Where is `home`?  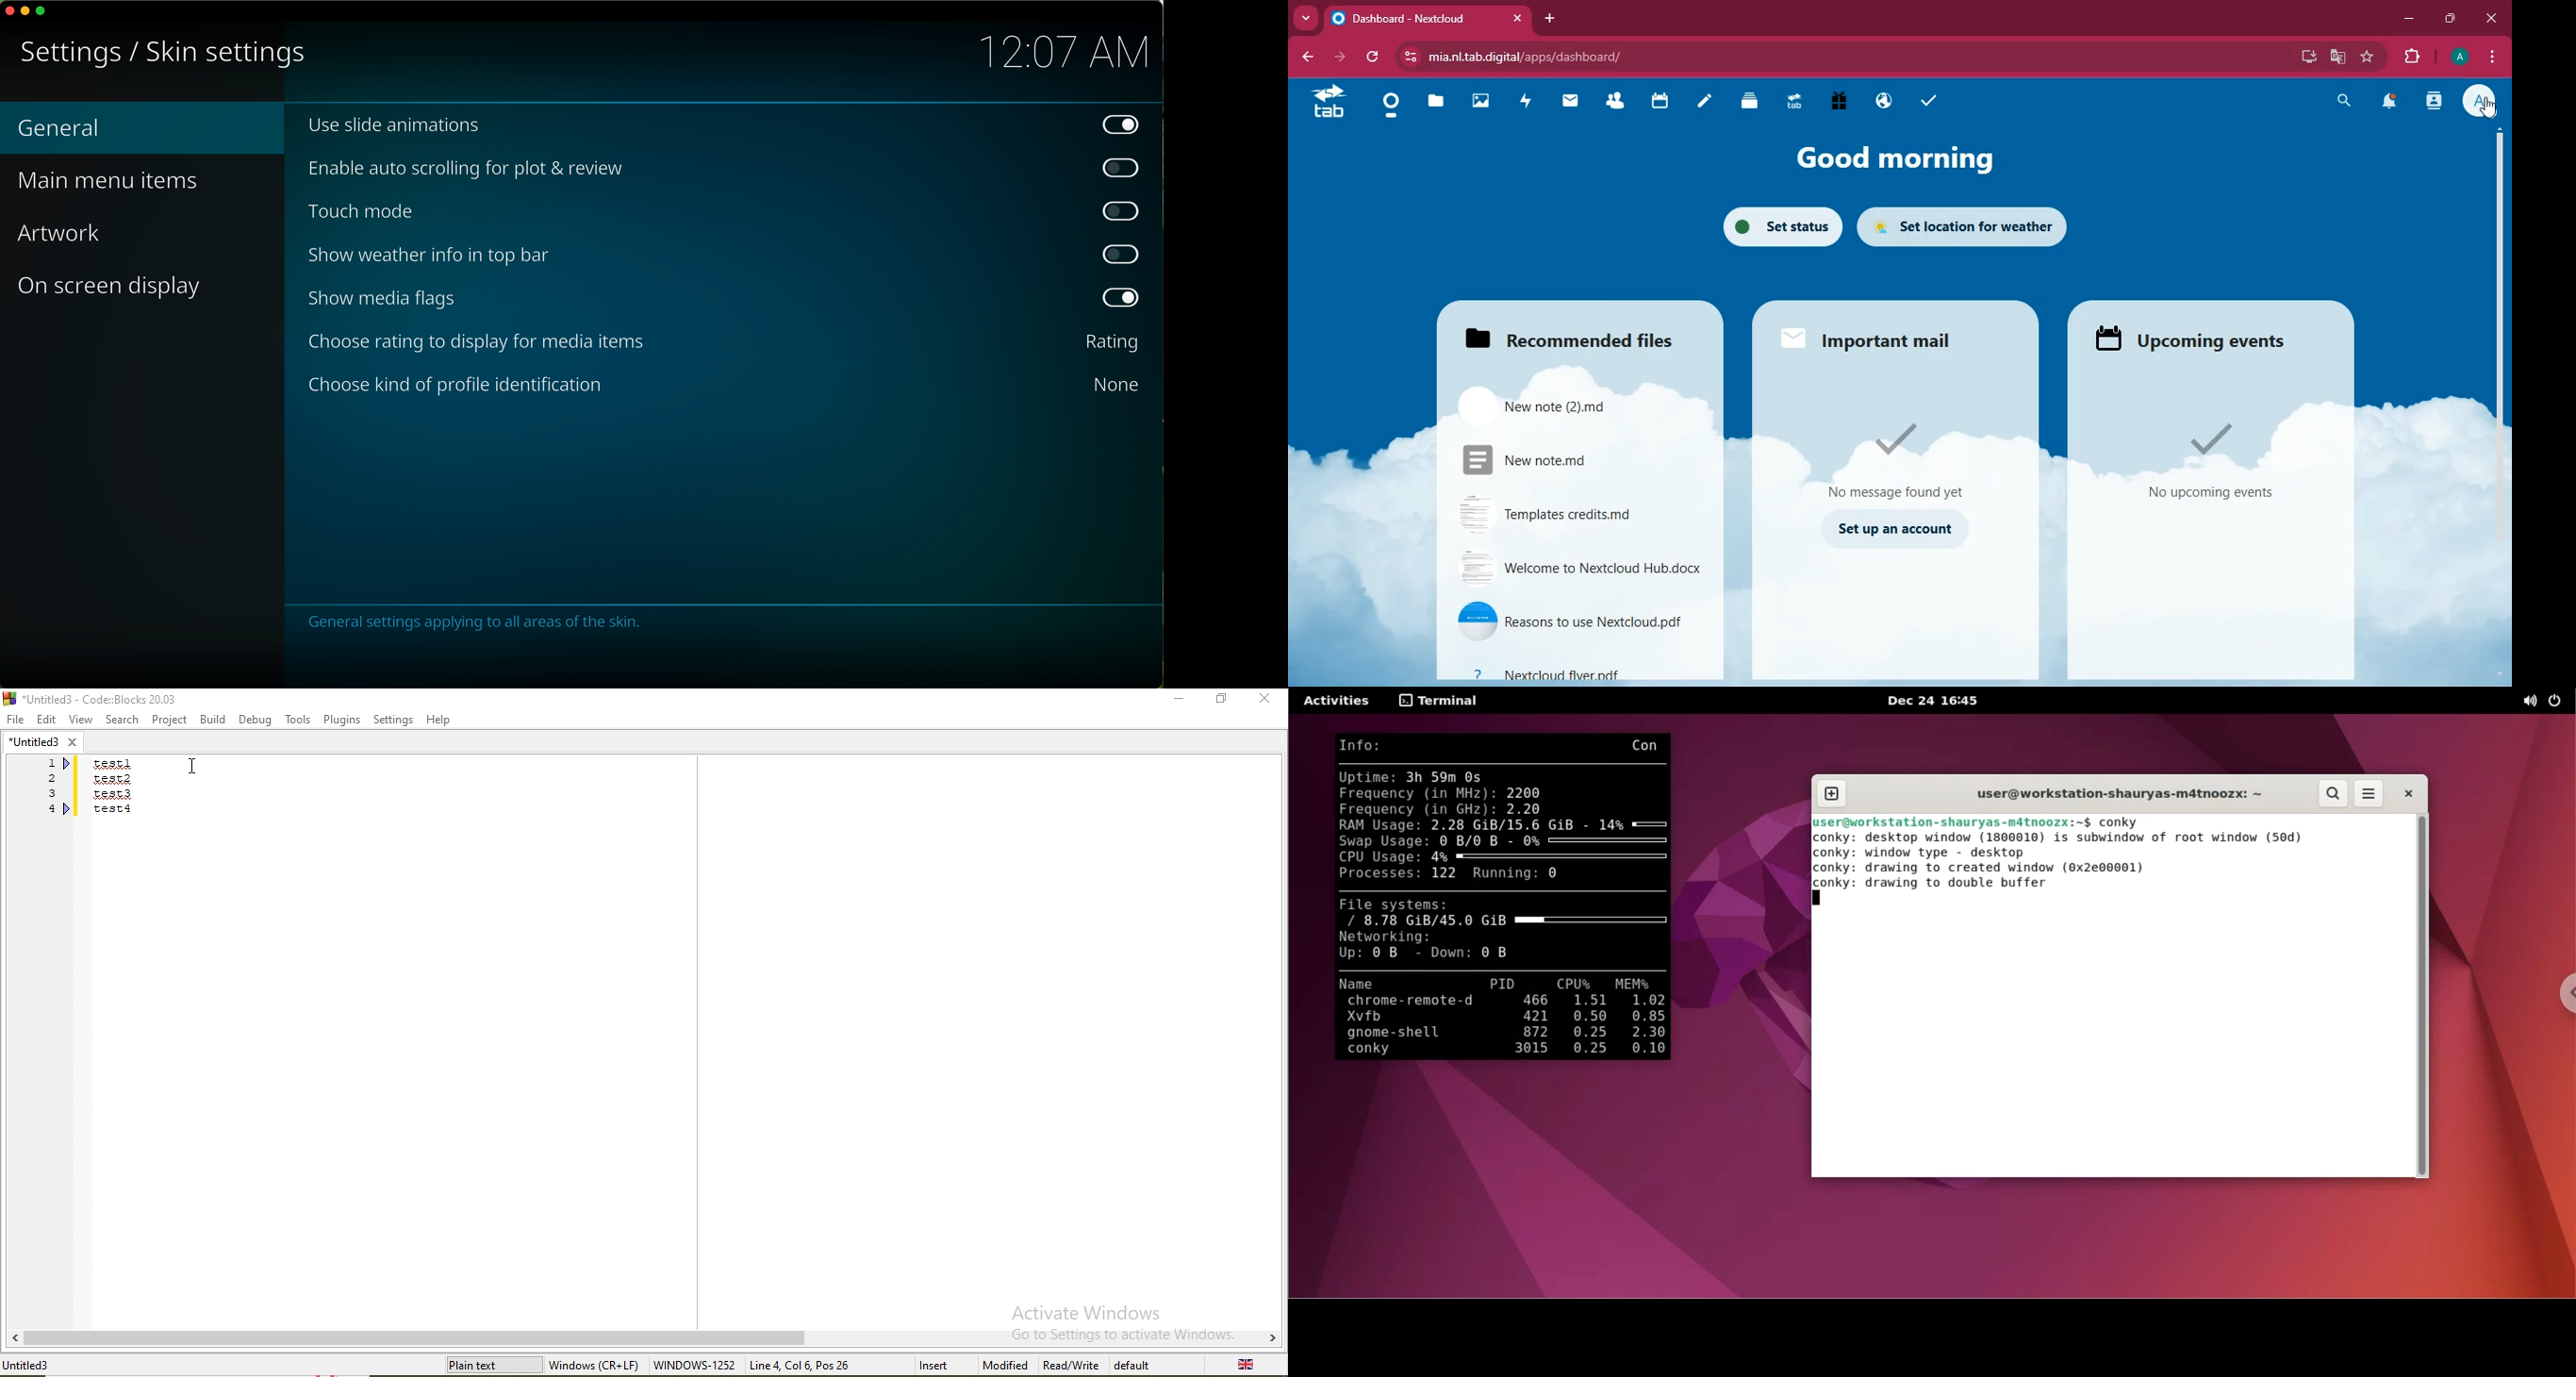 home is located at coordinates (1393, 111).